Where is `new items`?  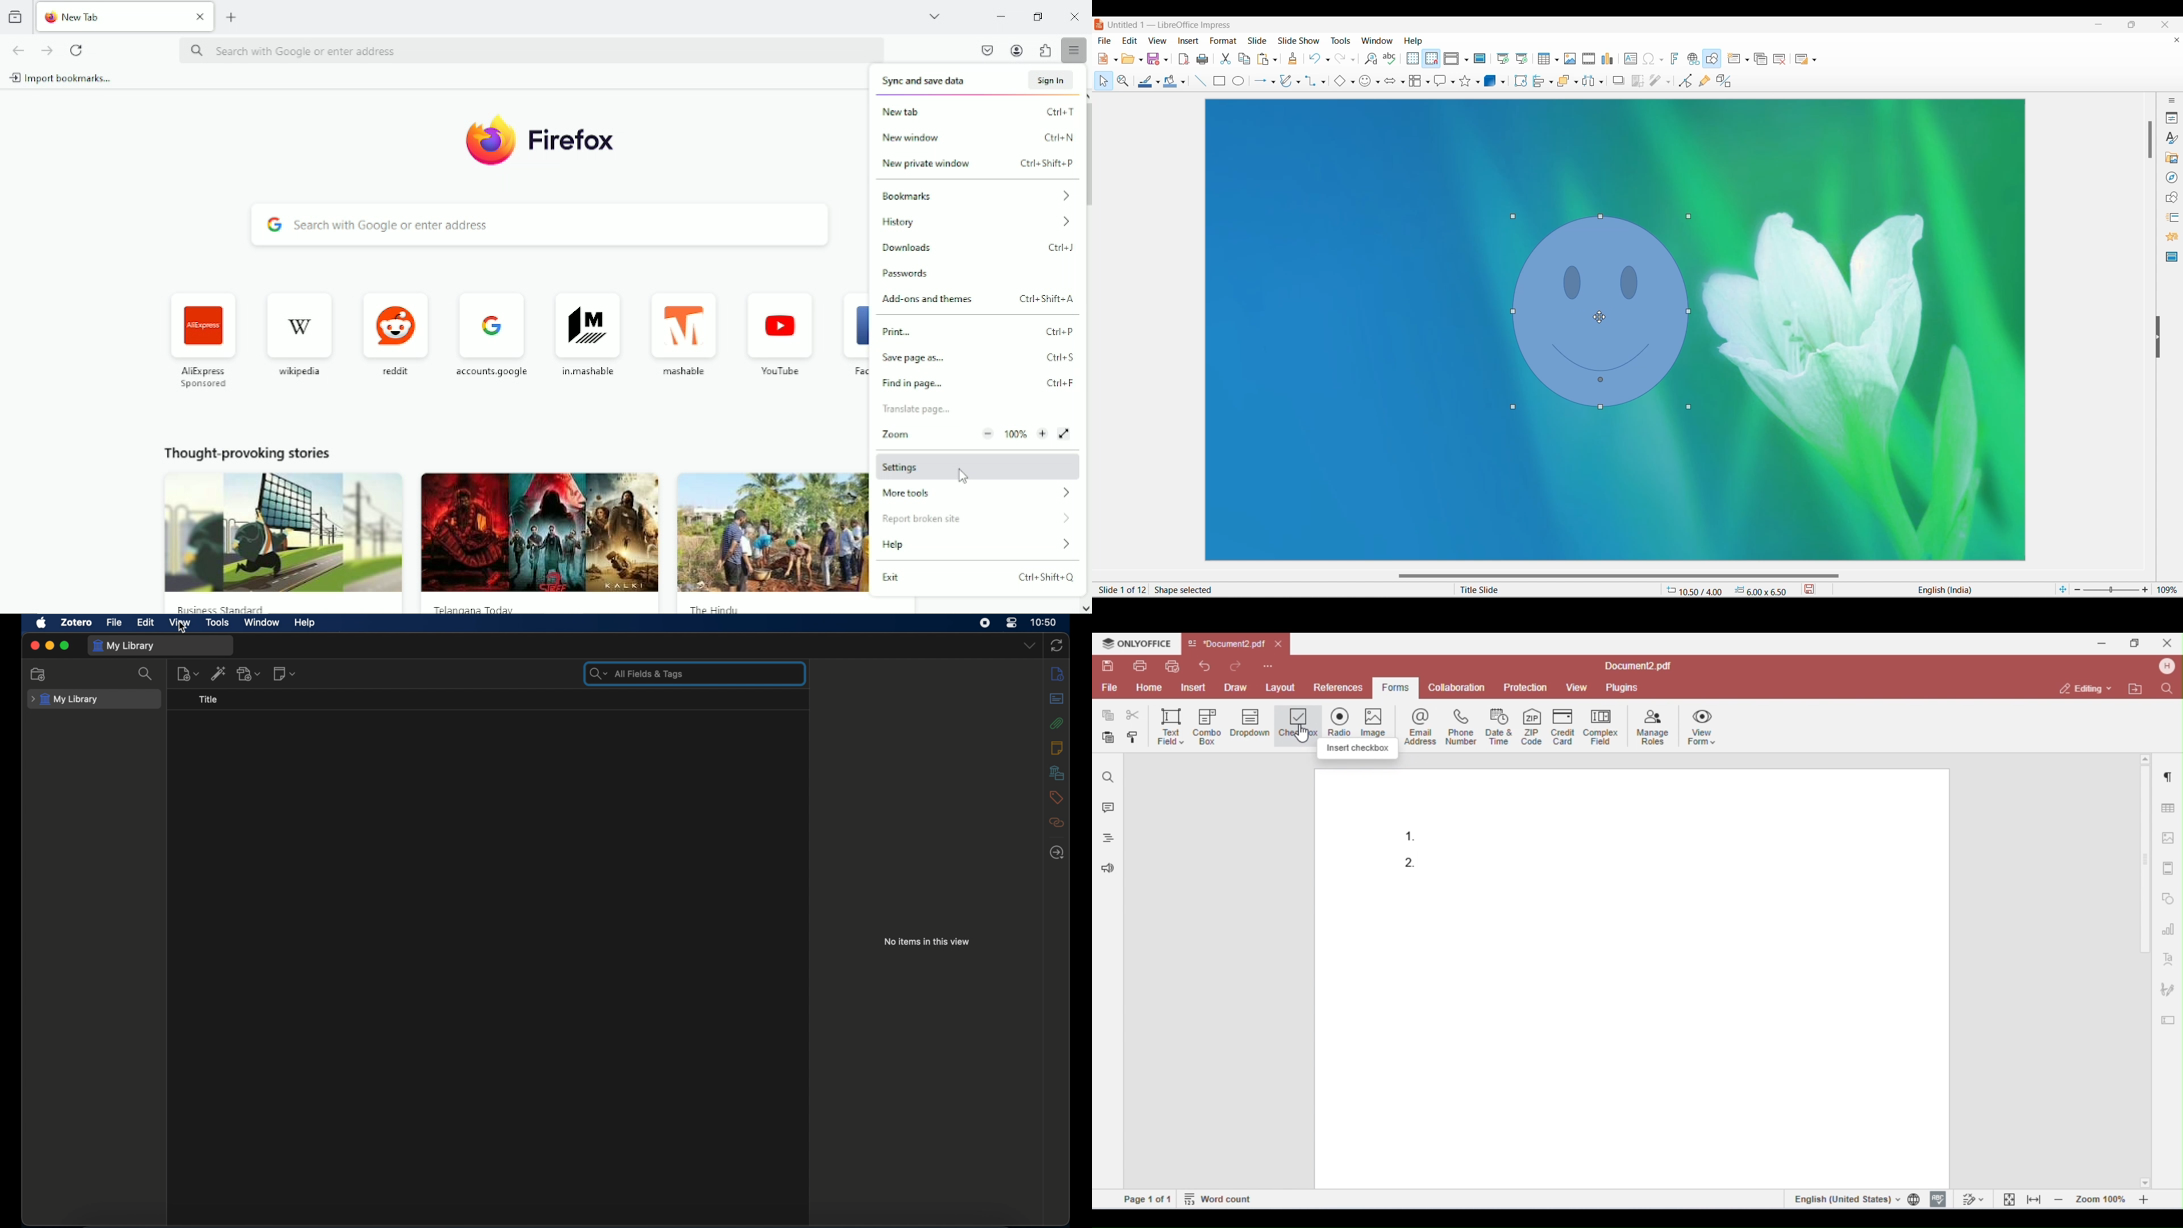 new items is located at coordinates (188, 674).